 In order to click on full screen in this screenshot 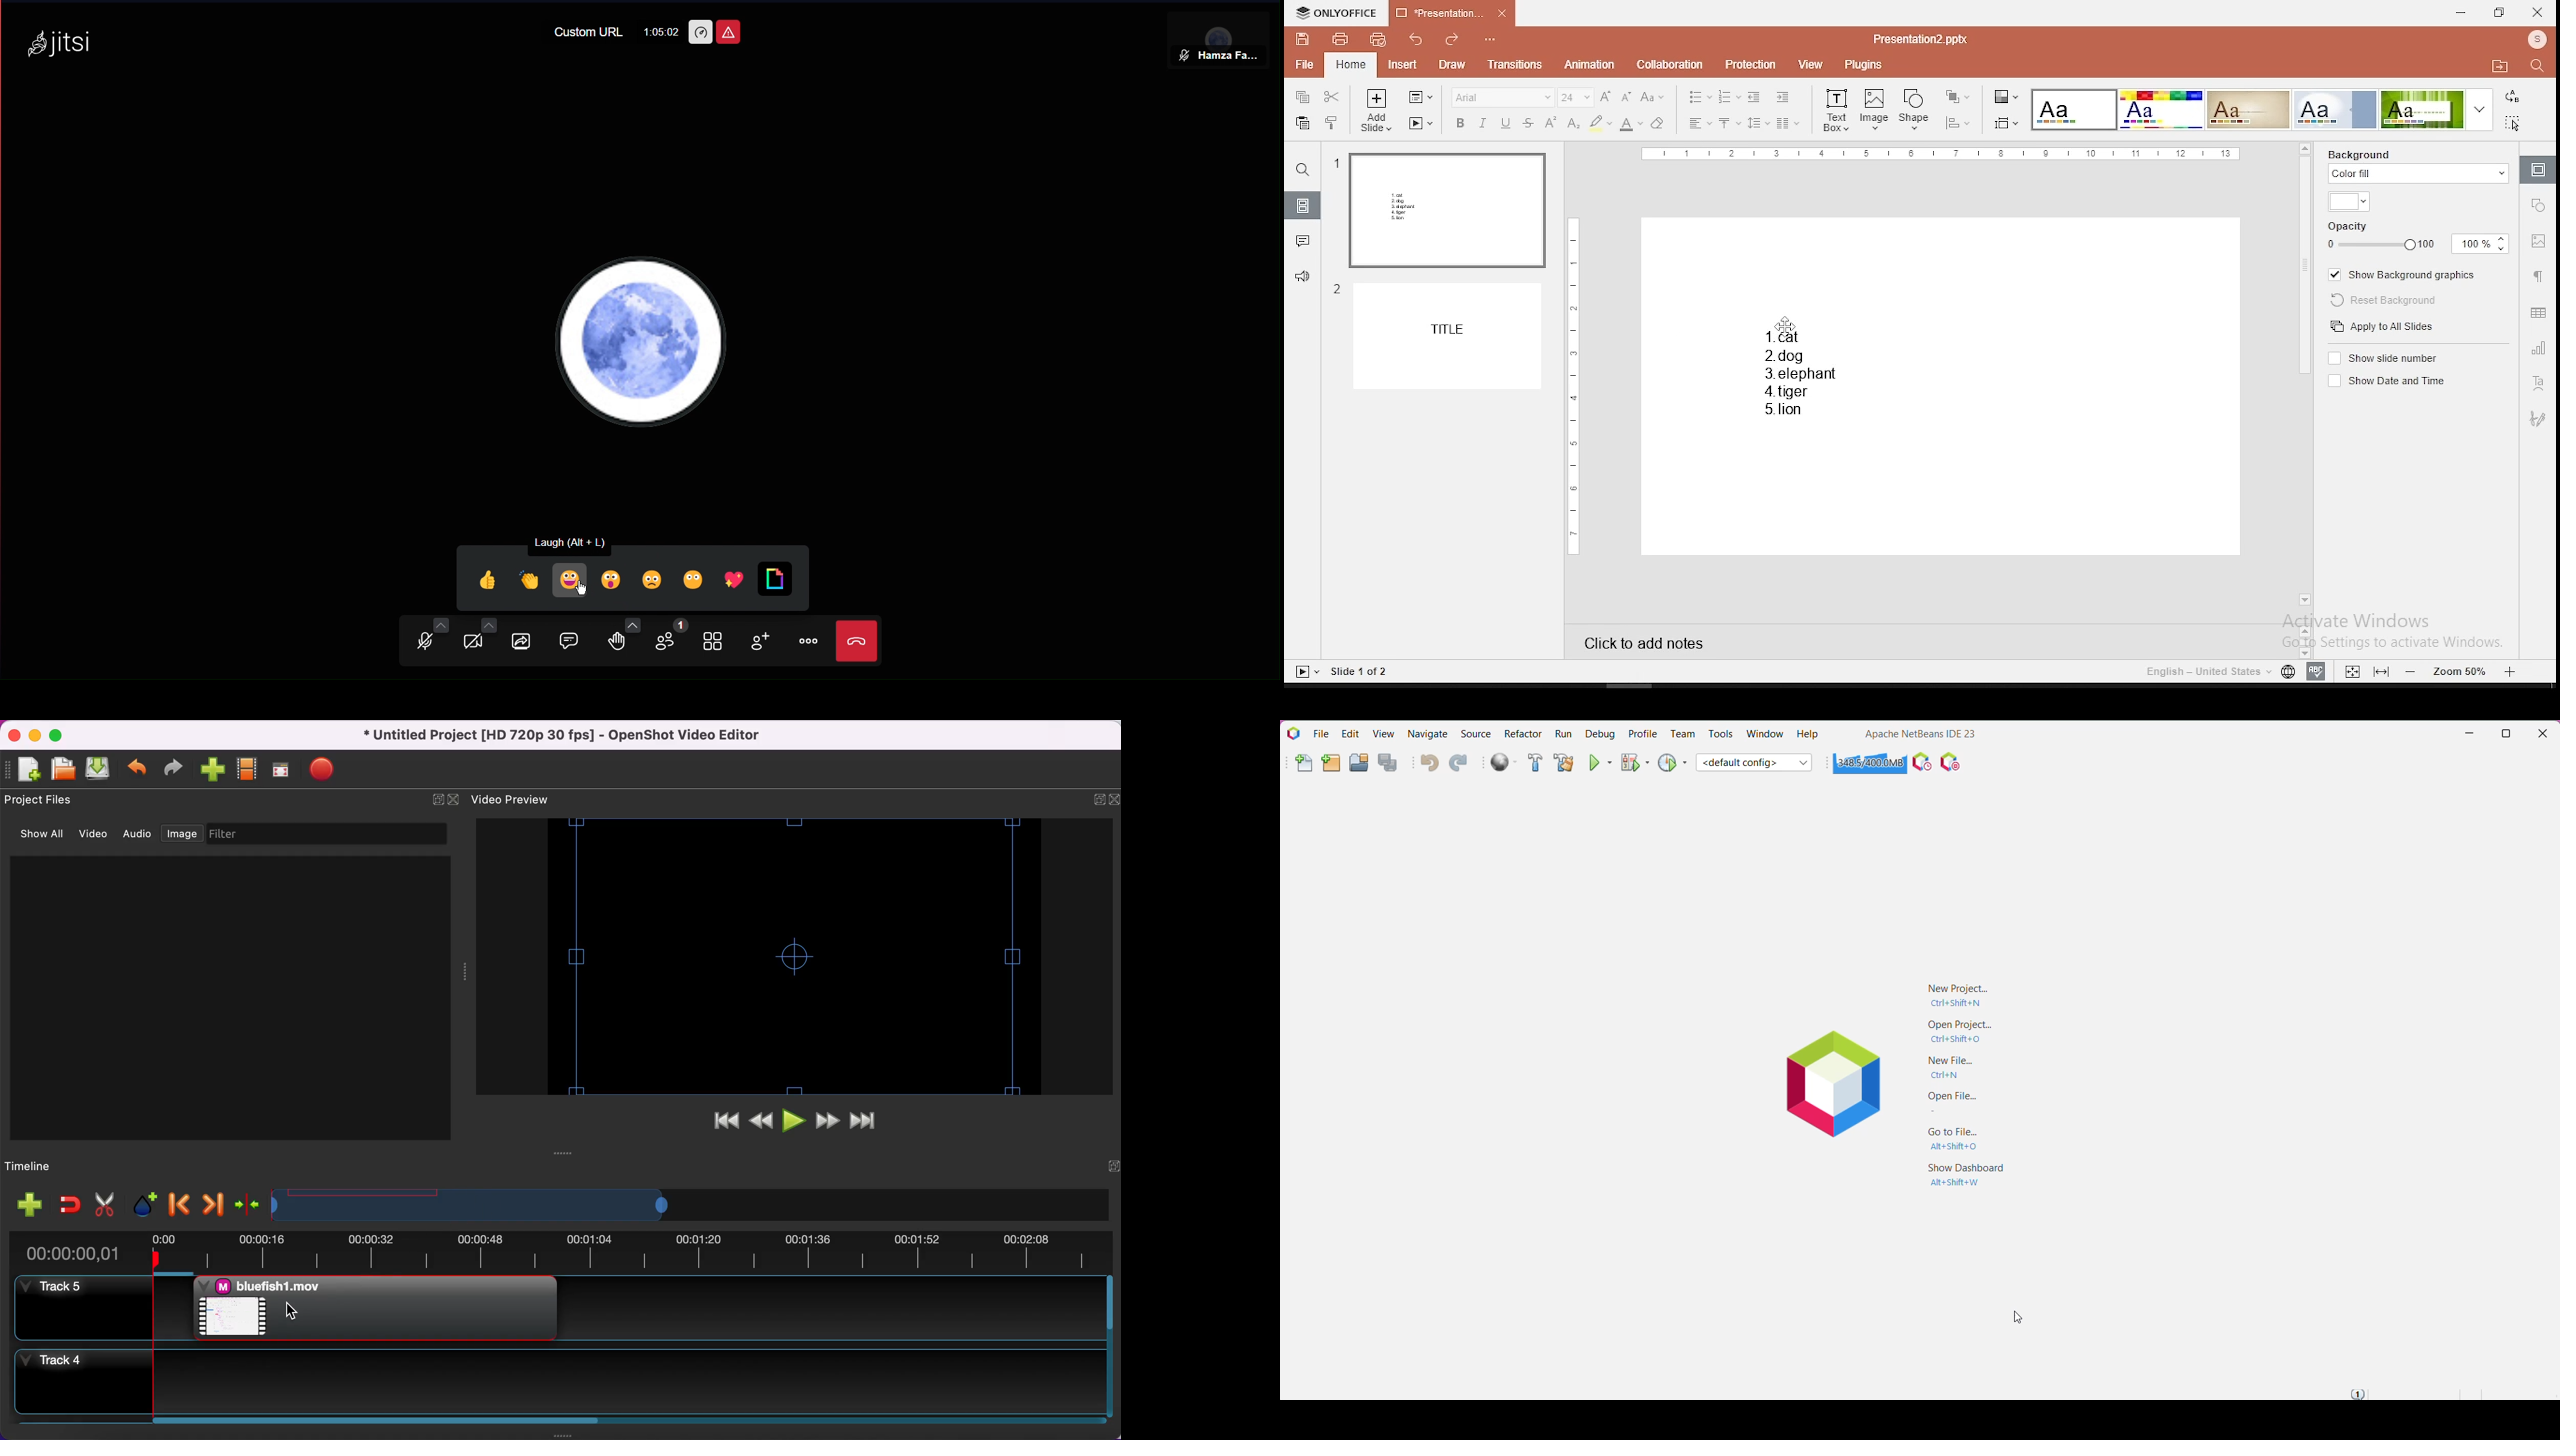, I will do `click(285, 769)`.